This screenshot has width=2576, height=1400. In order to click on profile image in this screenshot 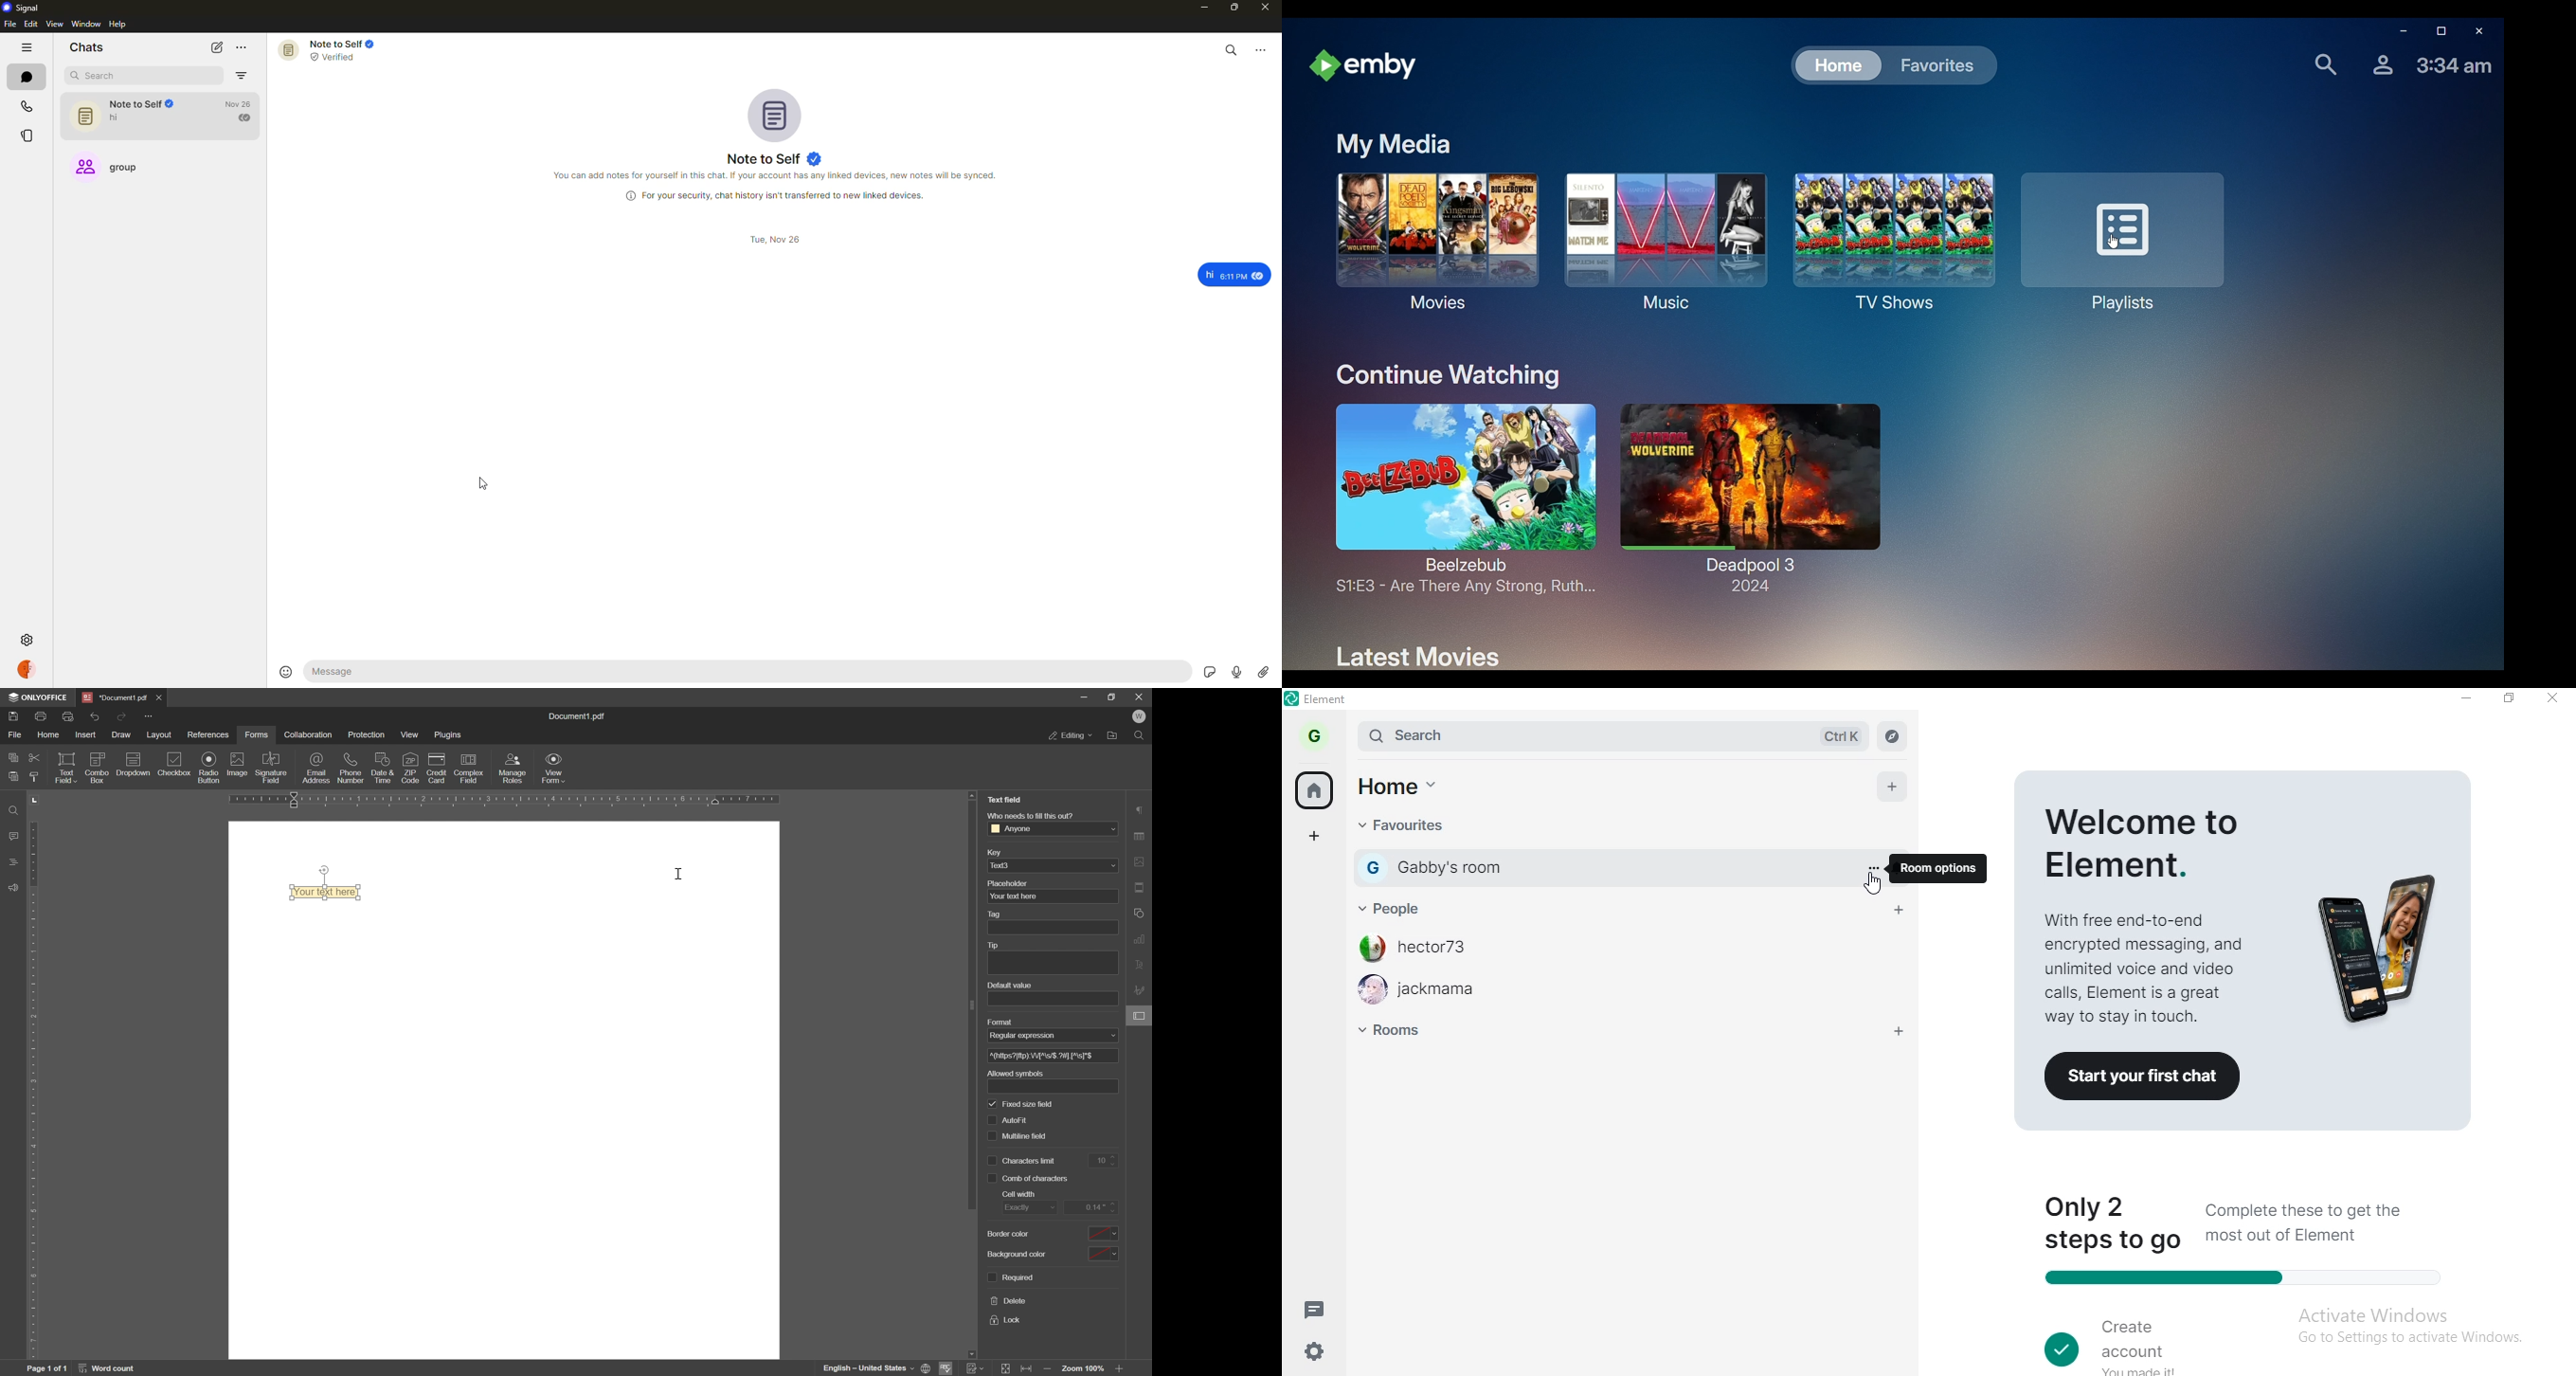, I will do `click(1371, 949)`.